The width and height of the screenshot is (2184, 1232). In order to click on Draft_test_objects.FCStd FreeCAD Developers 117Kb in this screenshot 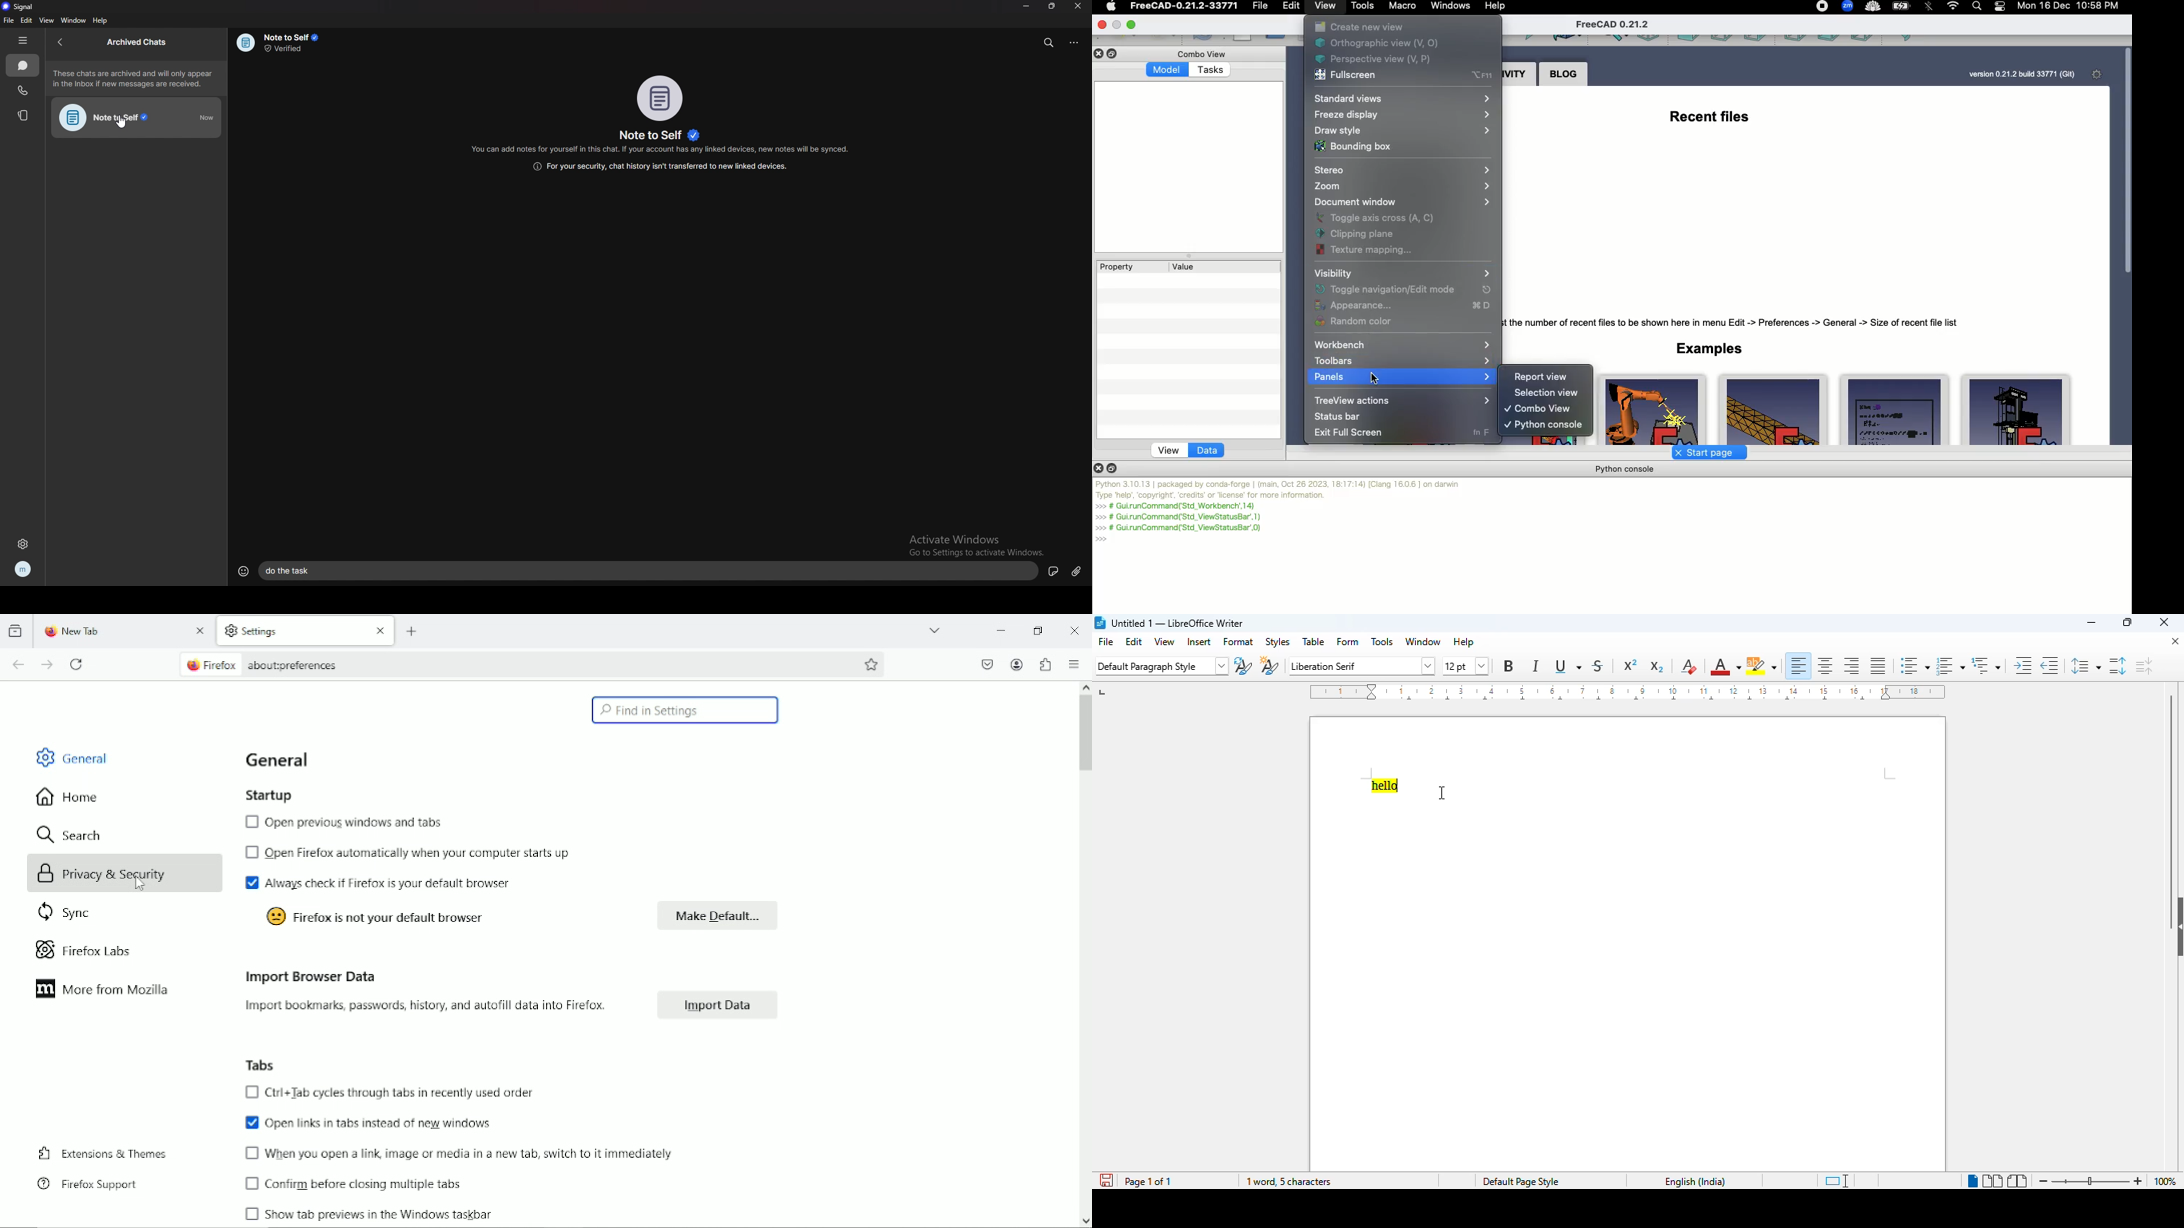, I will do `click(1892, 410)`.